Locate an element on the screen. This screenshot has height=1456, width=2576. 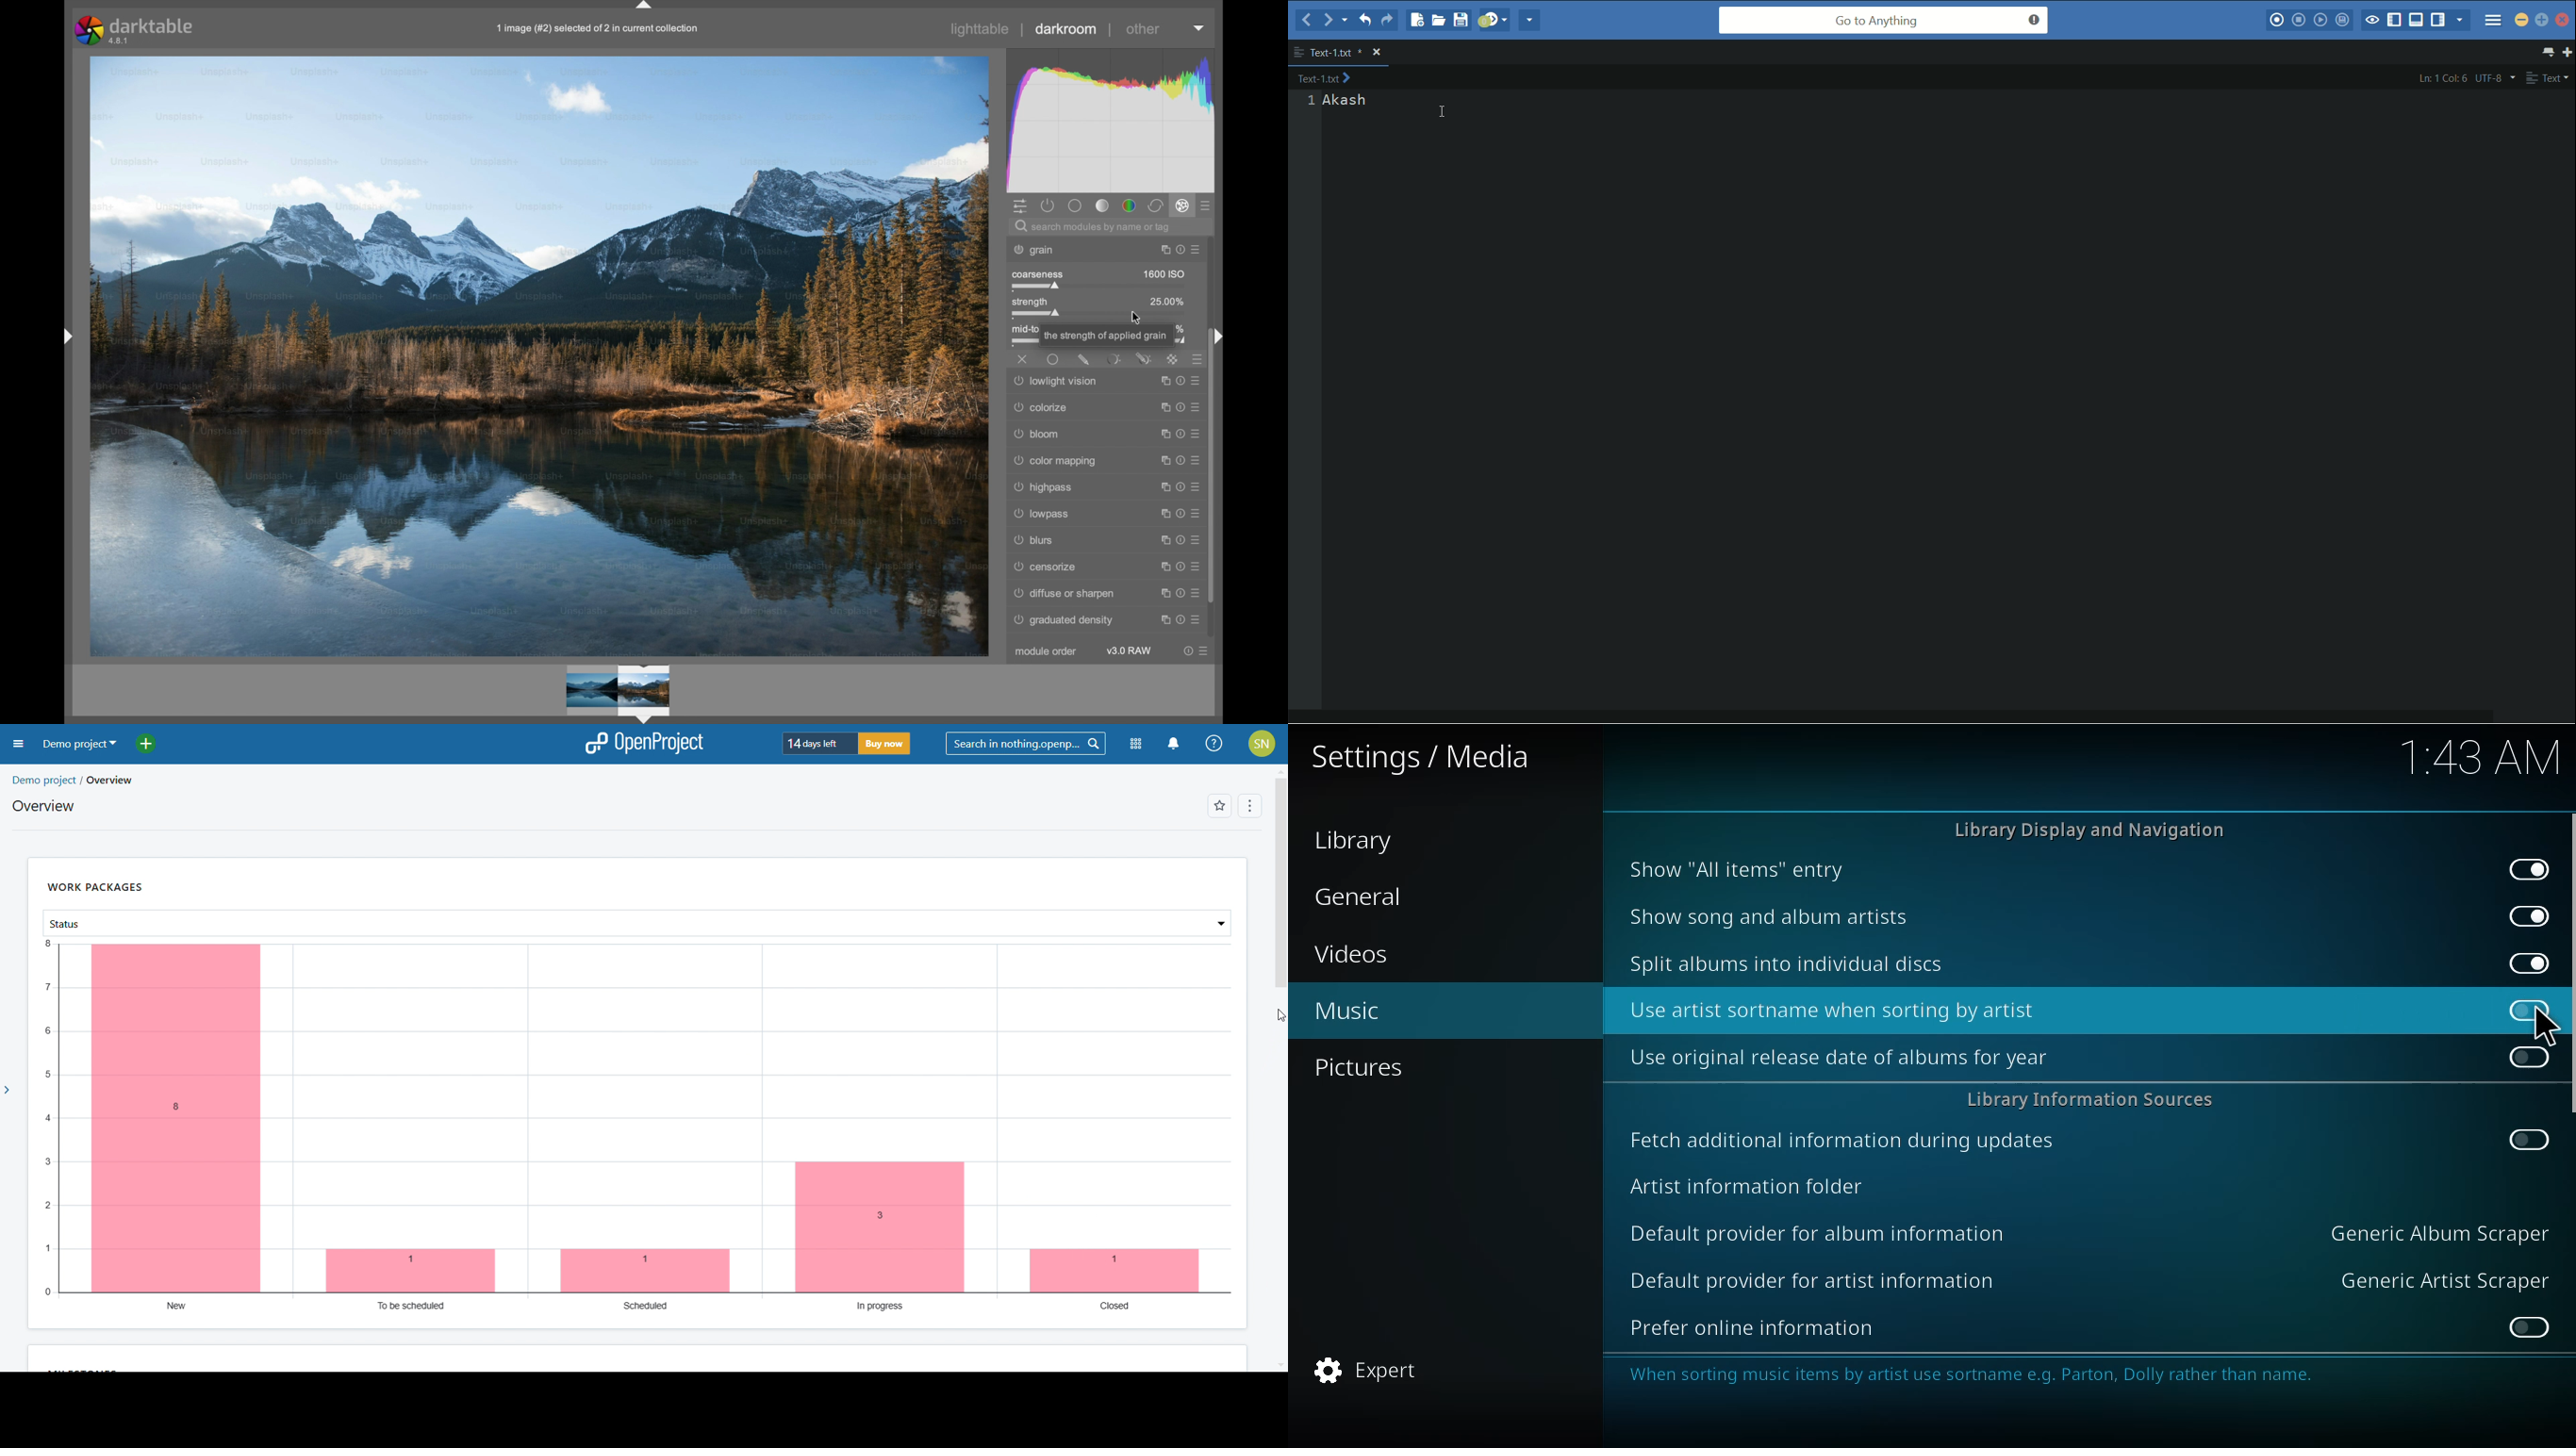
media is located at coordinates (1420, 757).